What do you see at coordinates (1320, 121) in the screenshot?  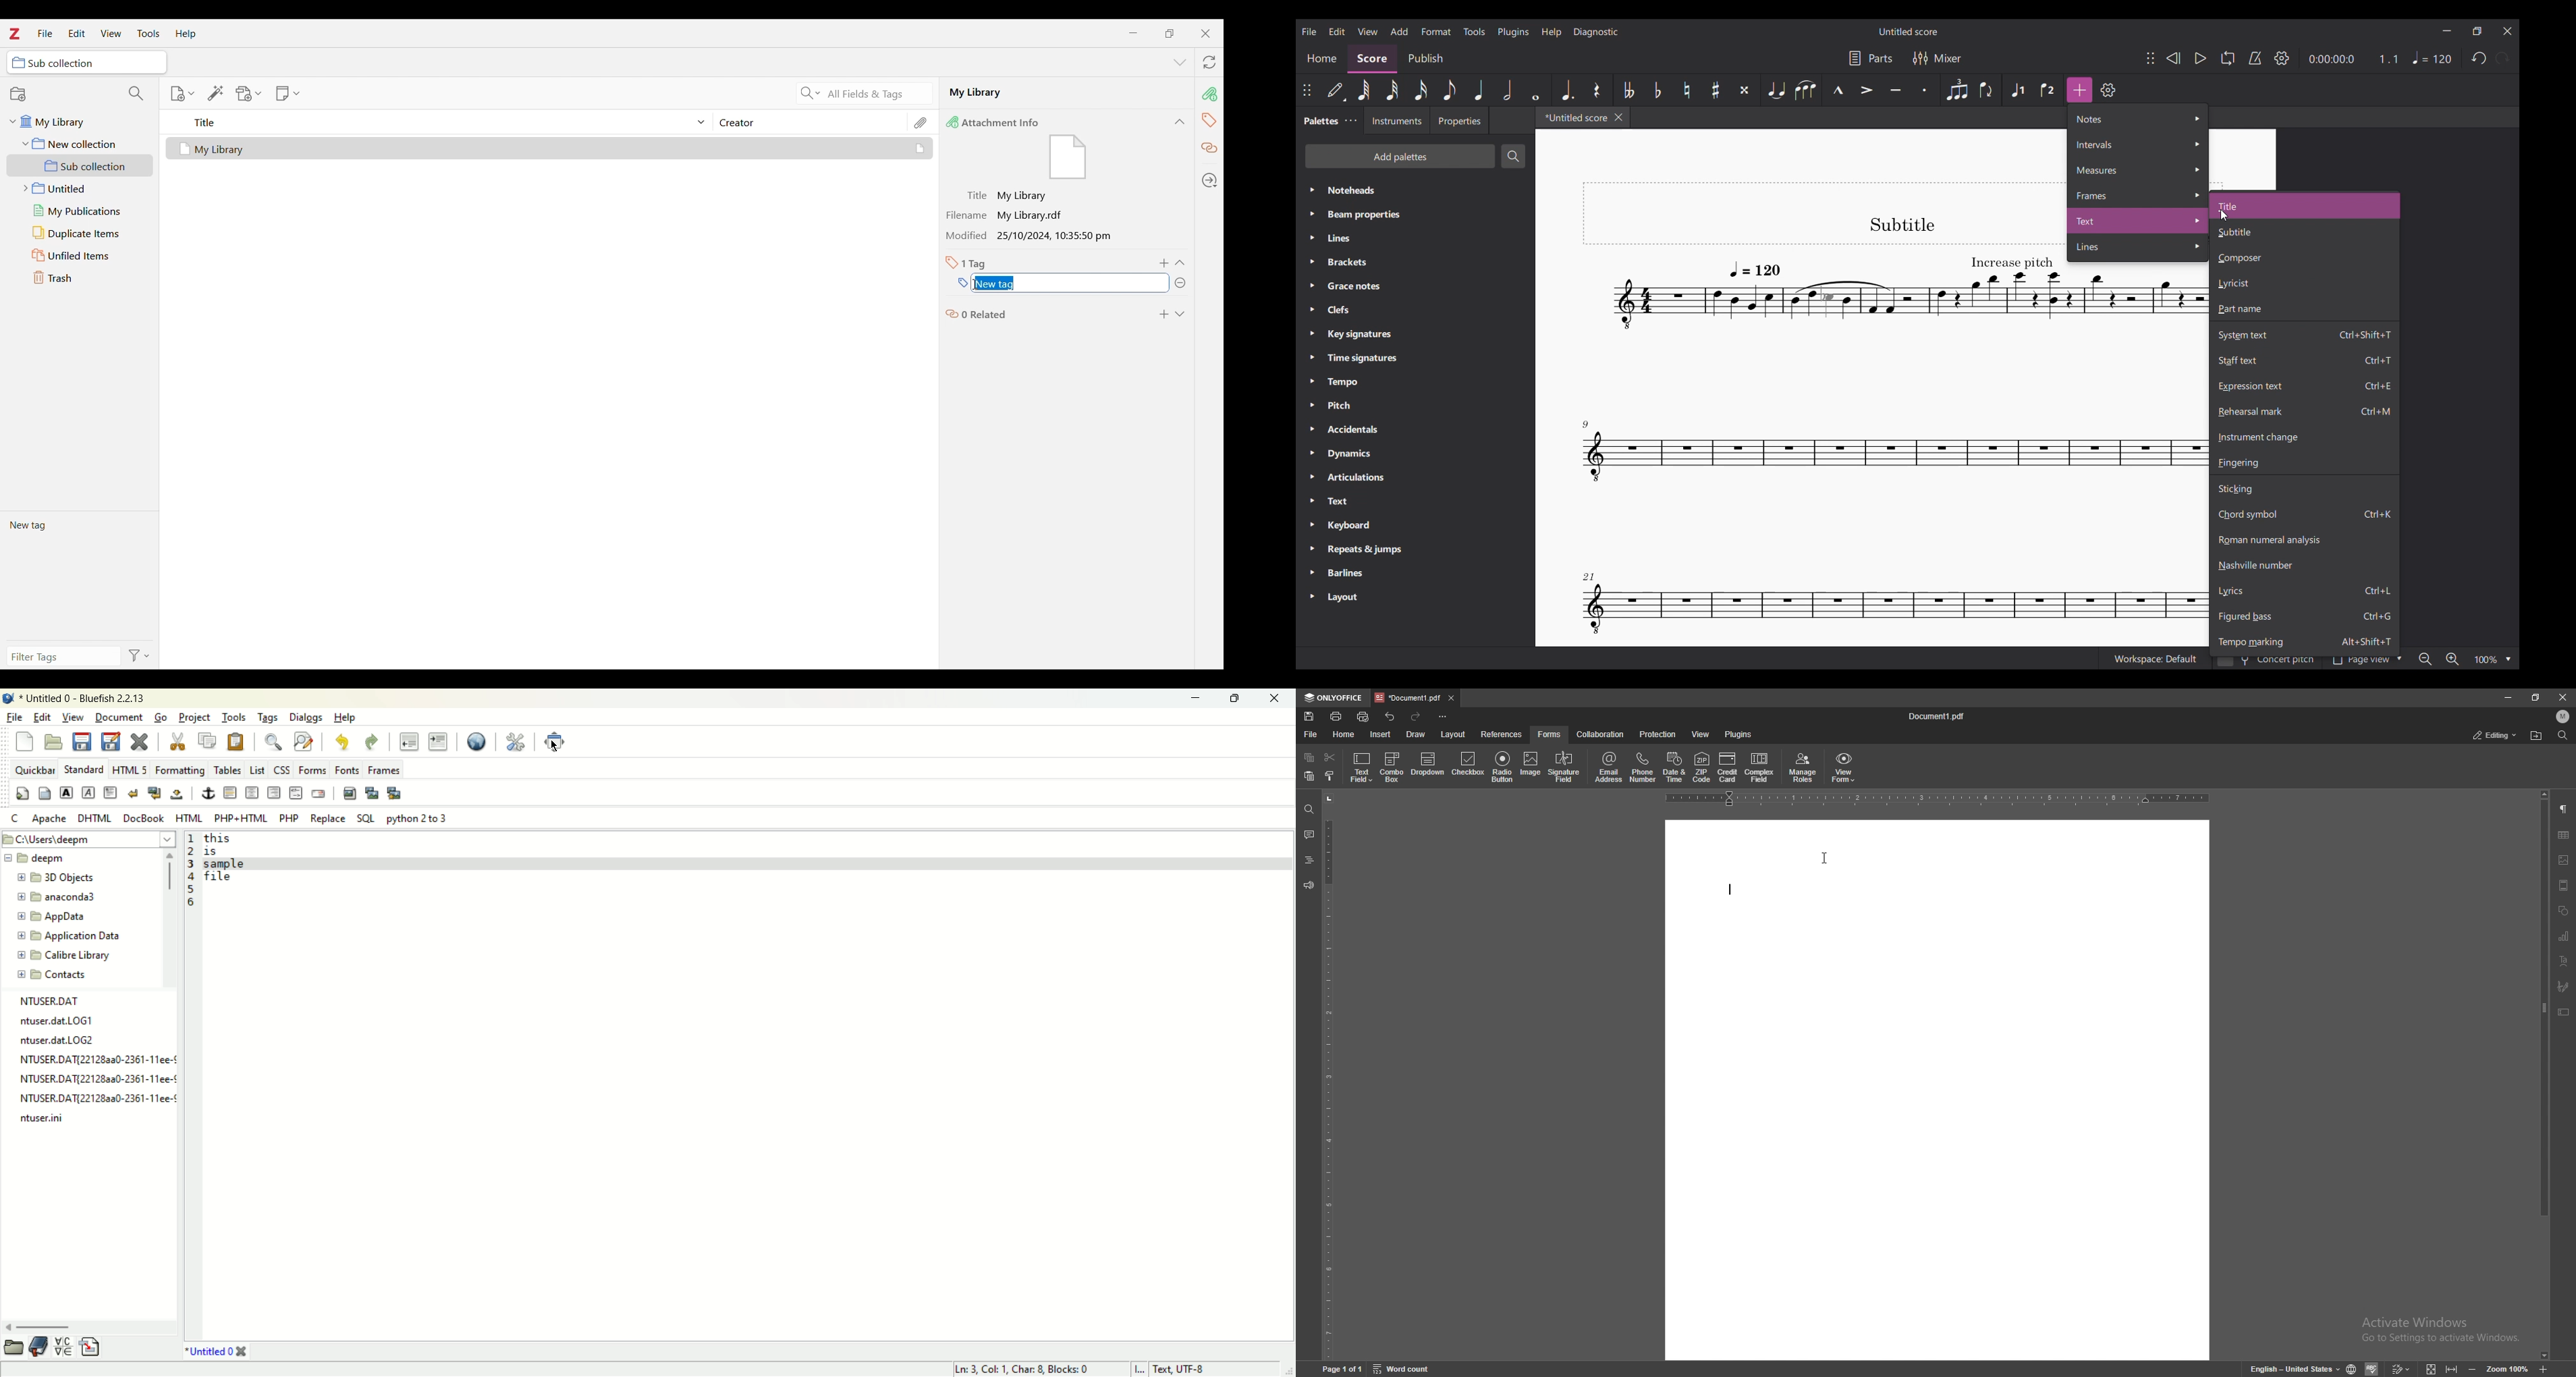 I see `Palettes, current tab` at bounding box center [1320, 121].